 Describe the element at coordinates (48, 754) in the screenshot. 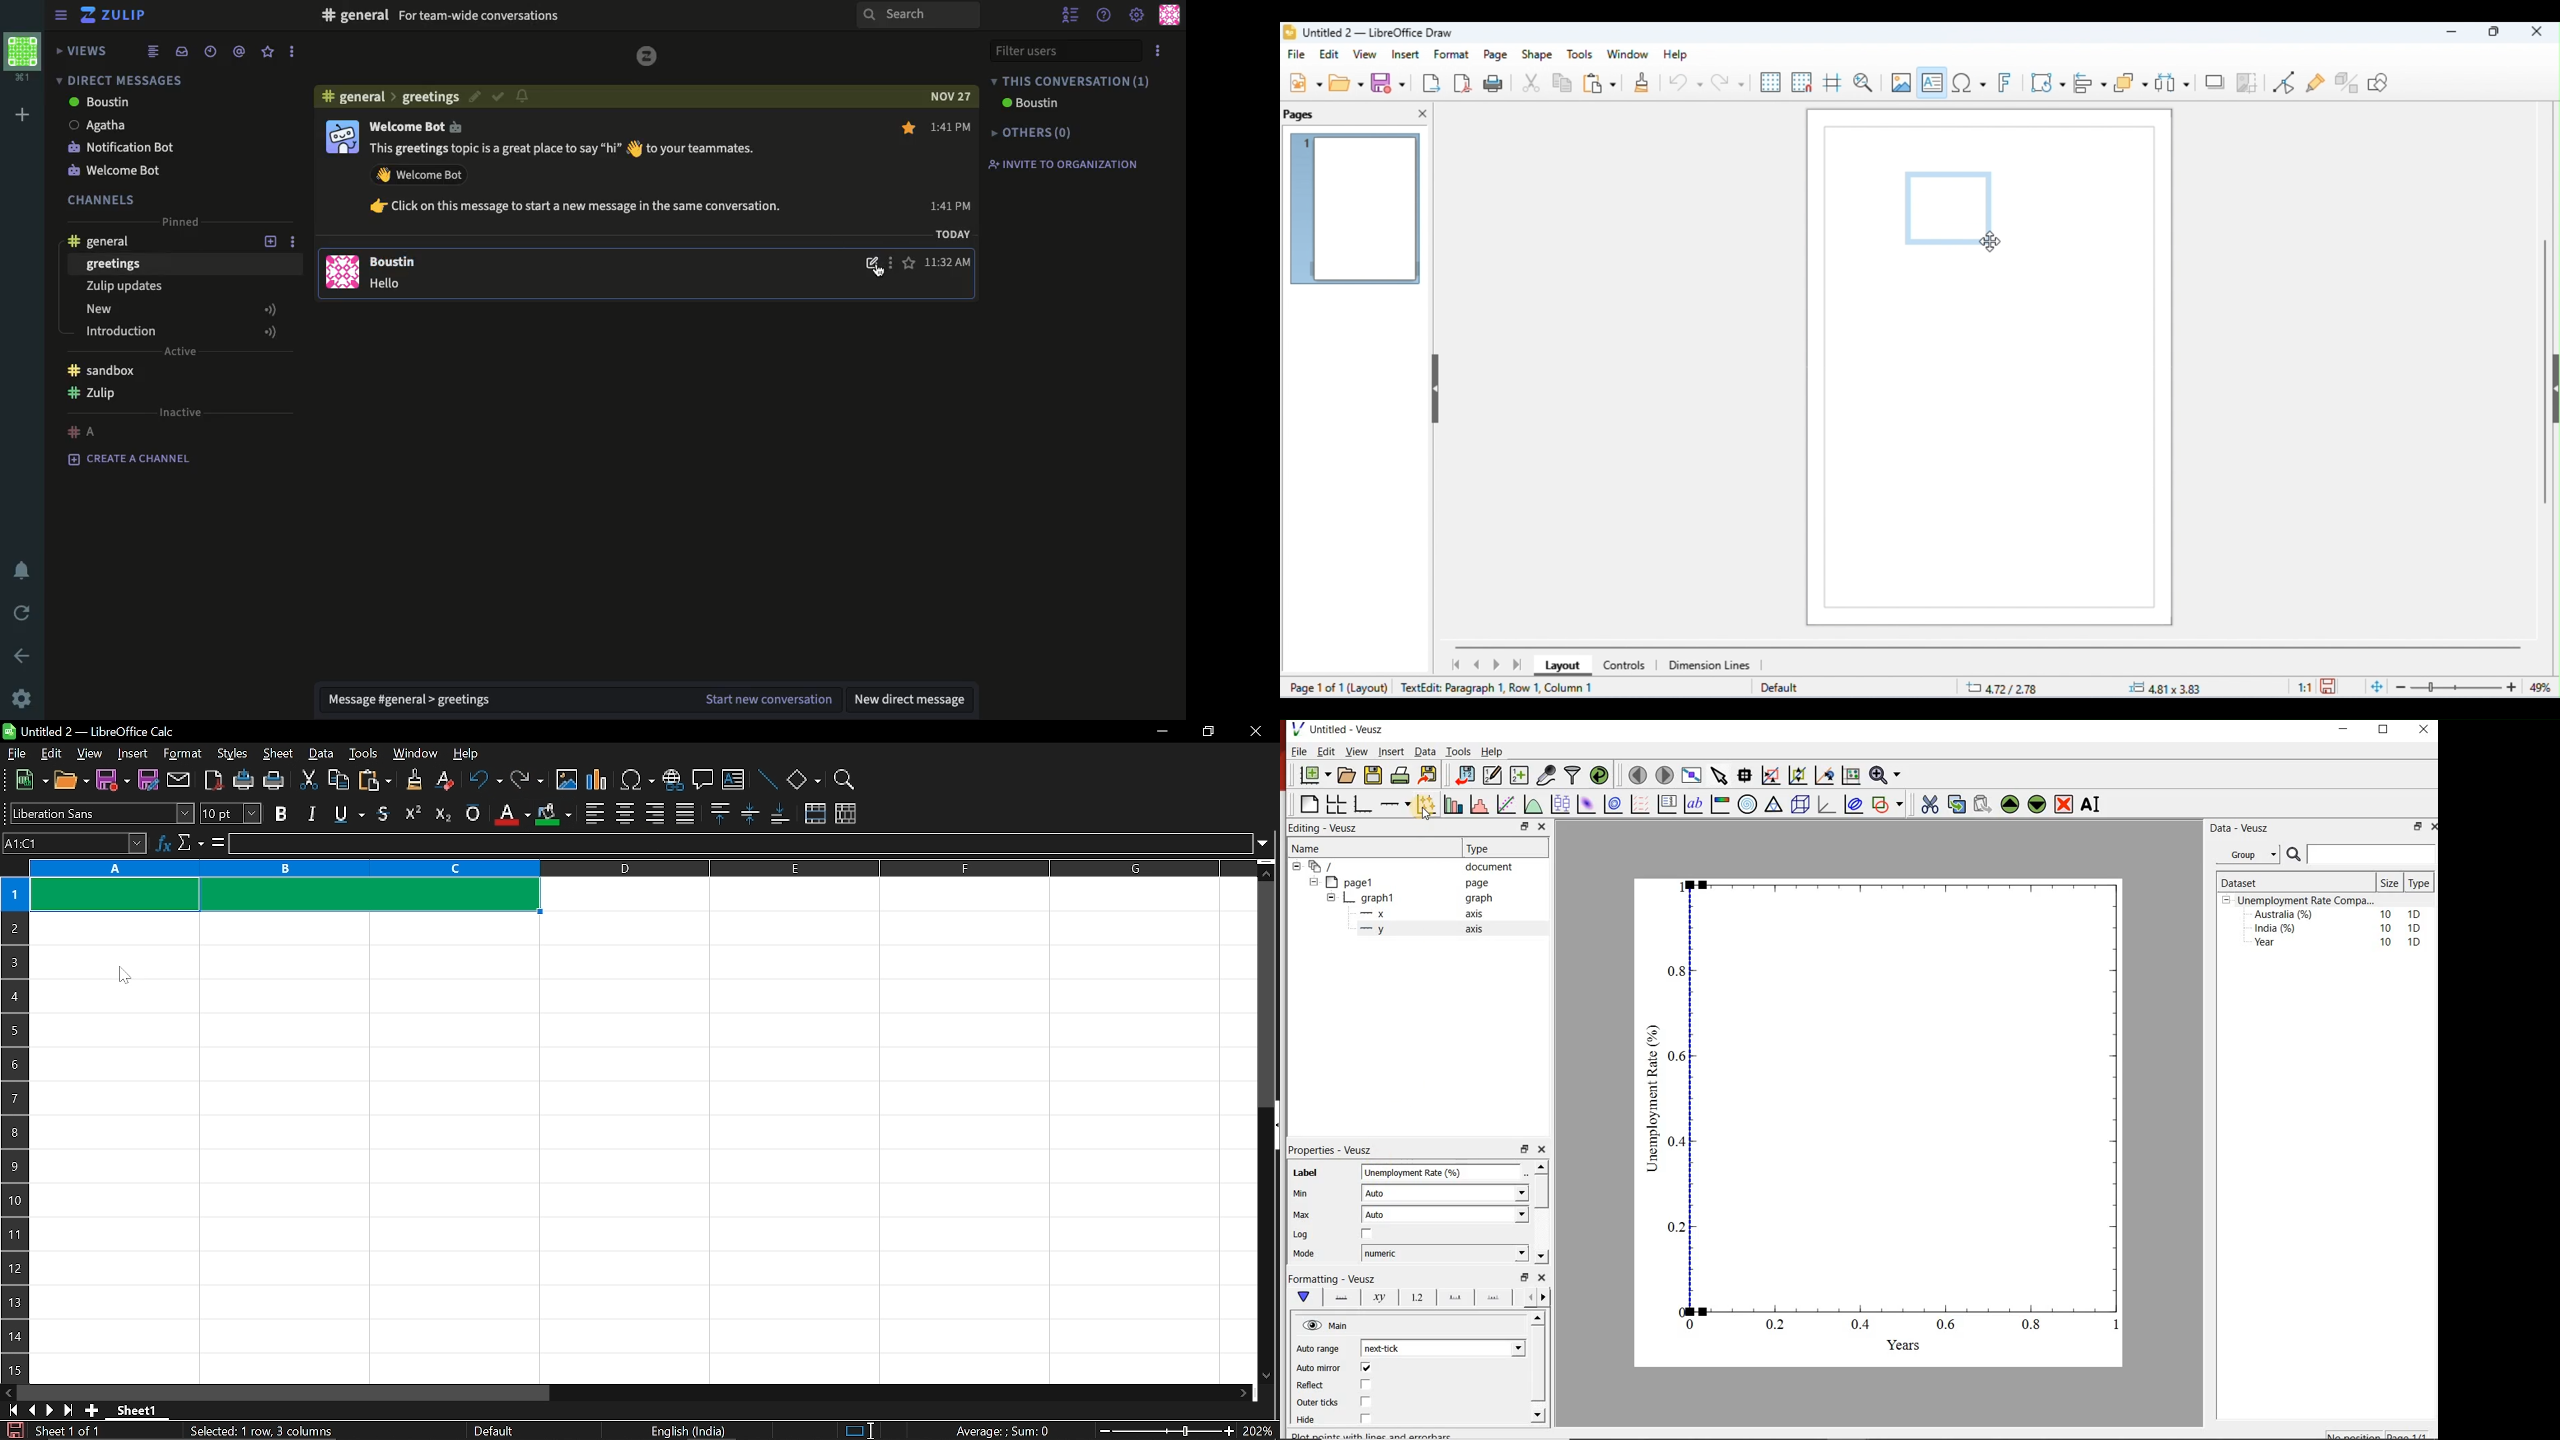

I see `edit` at that location.